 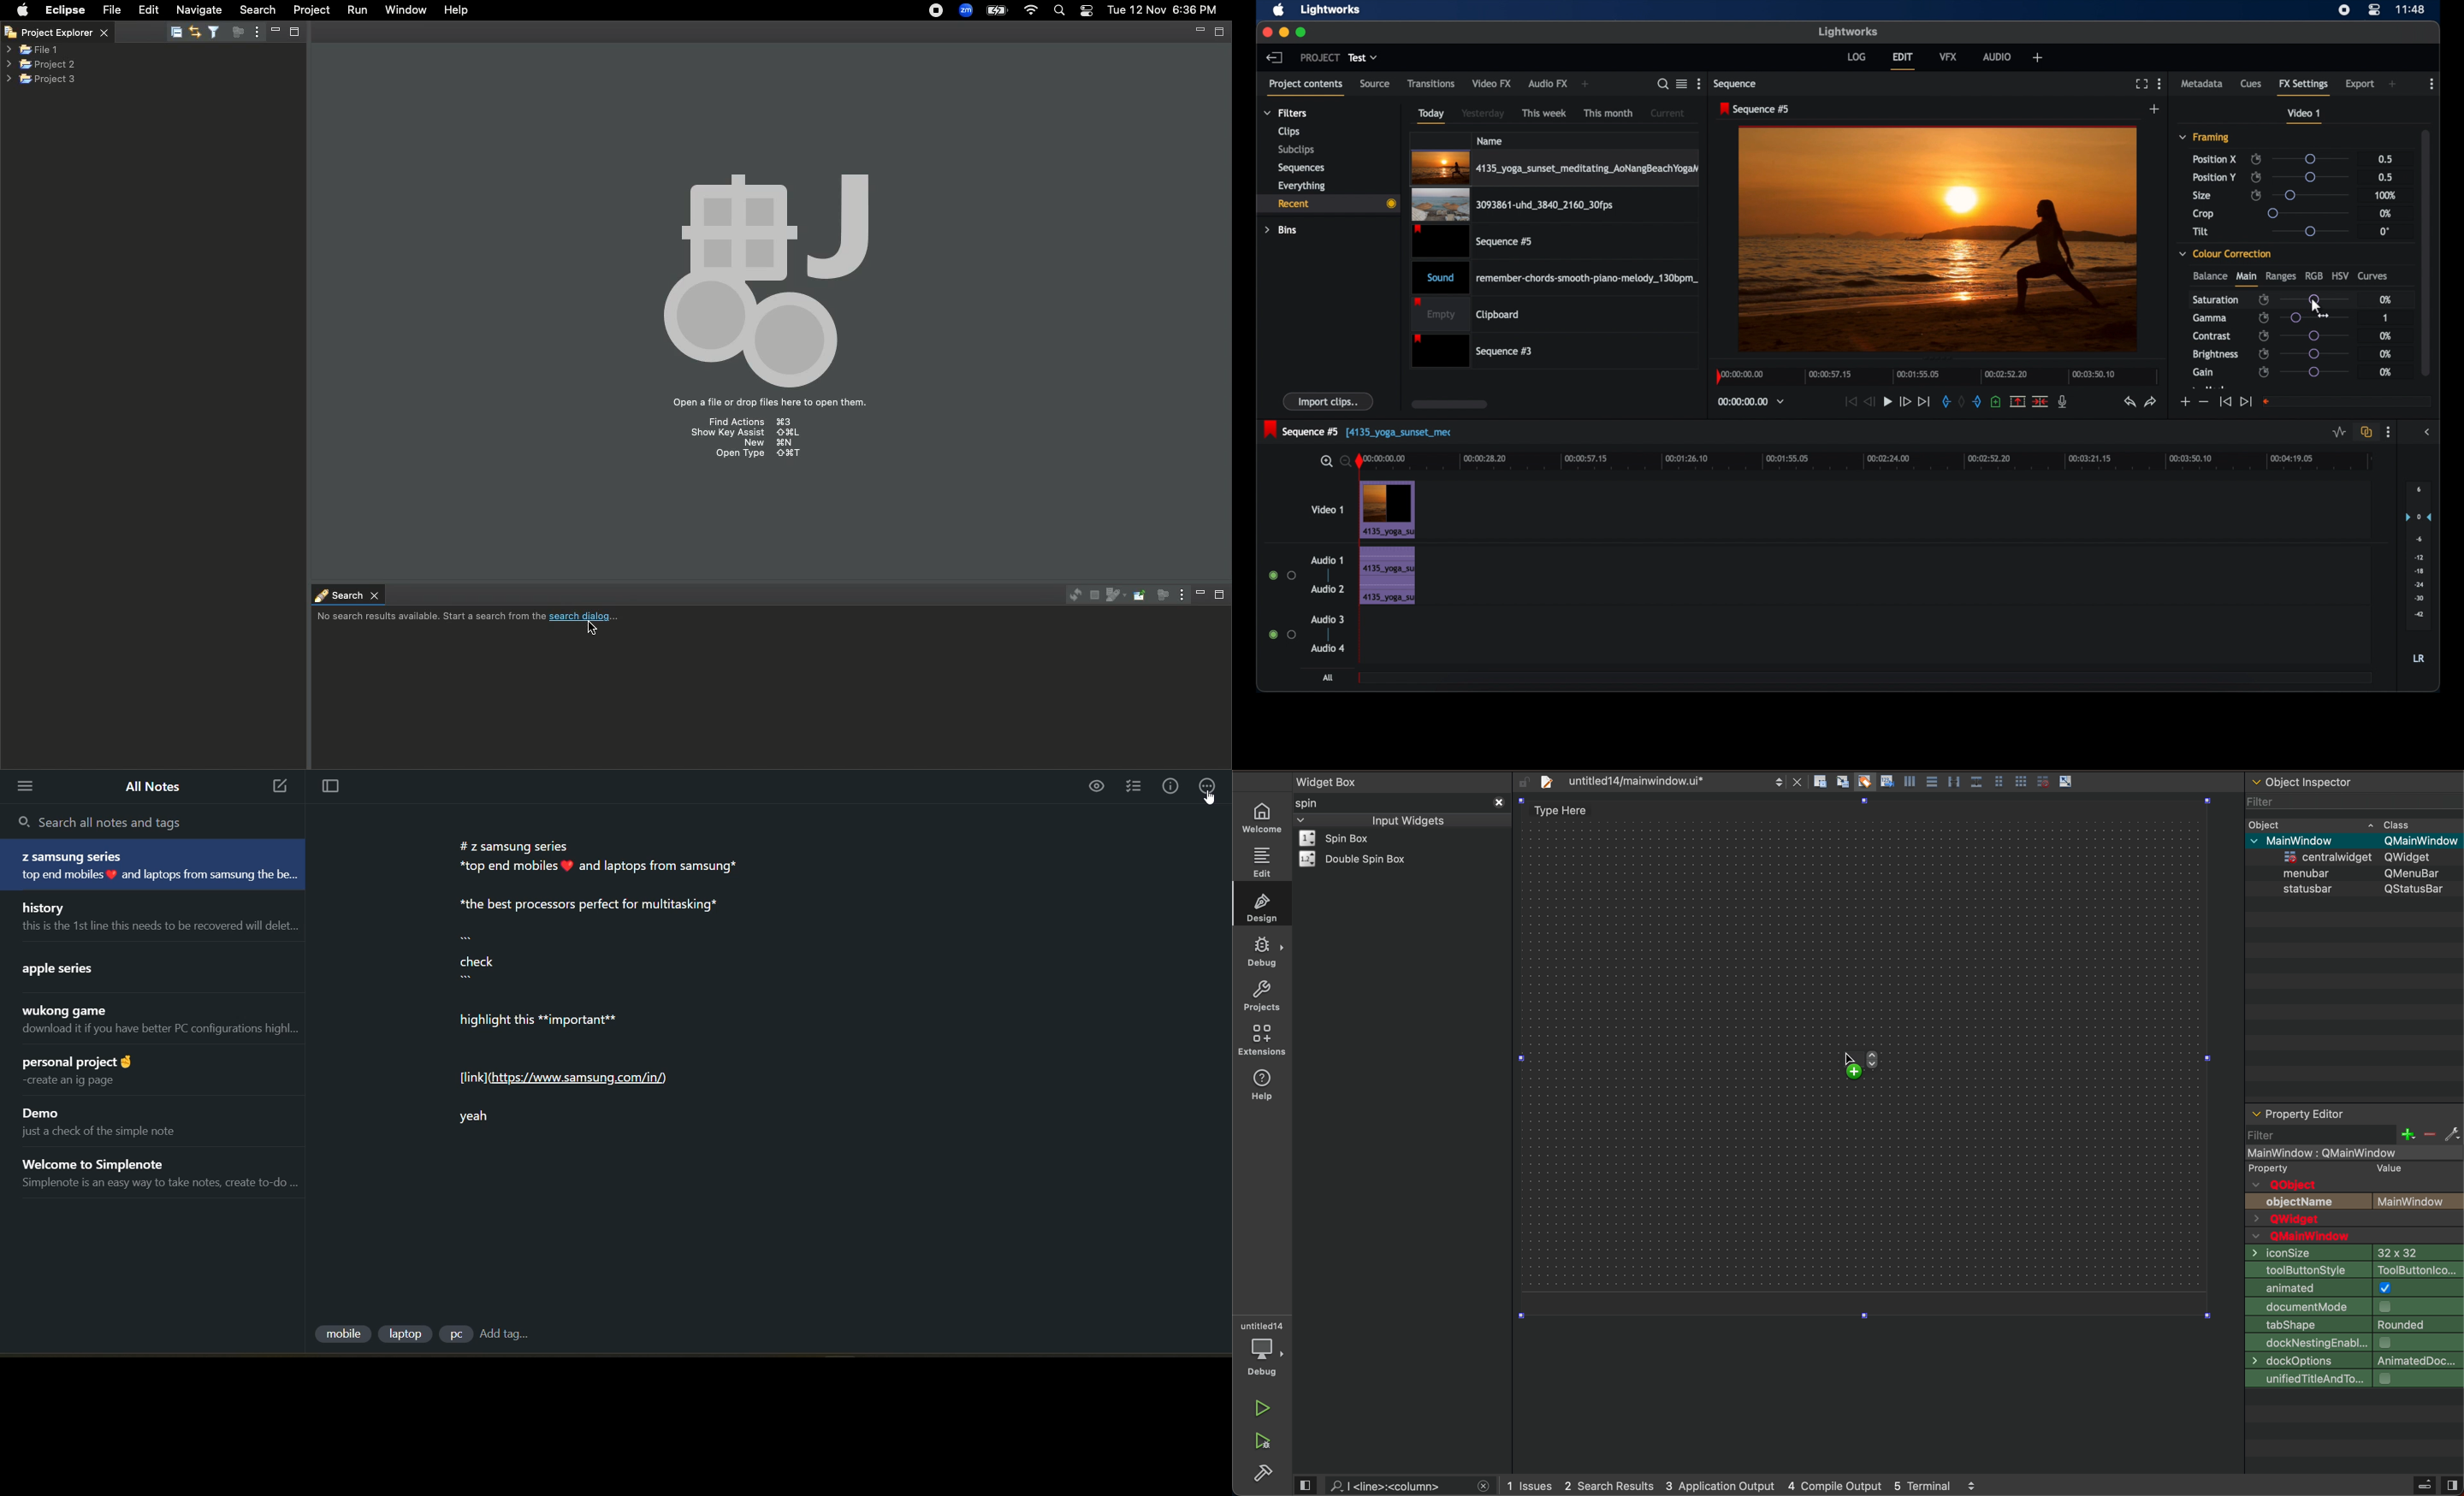 I want to click on 0%, so click(x=2386, y=354).